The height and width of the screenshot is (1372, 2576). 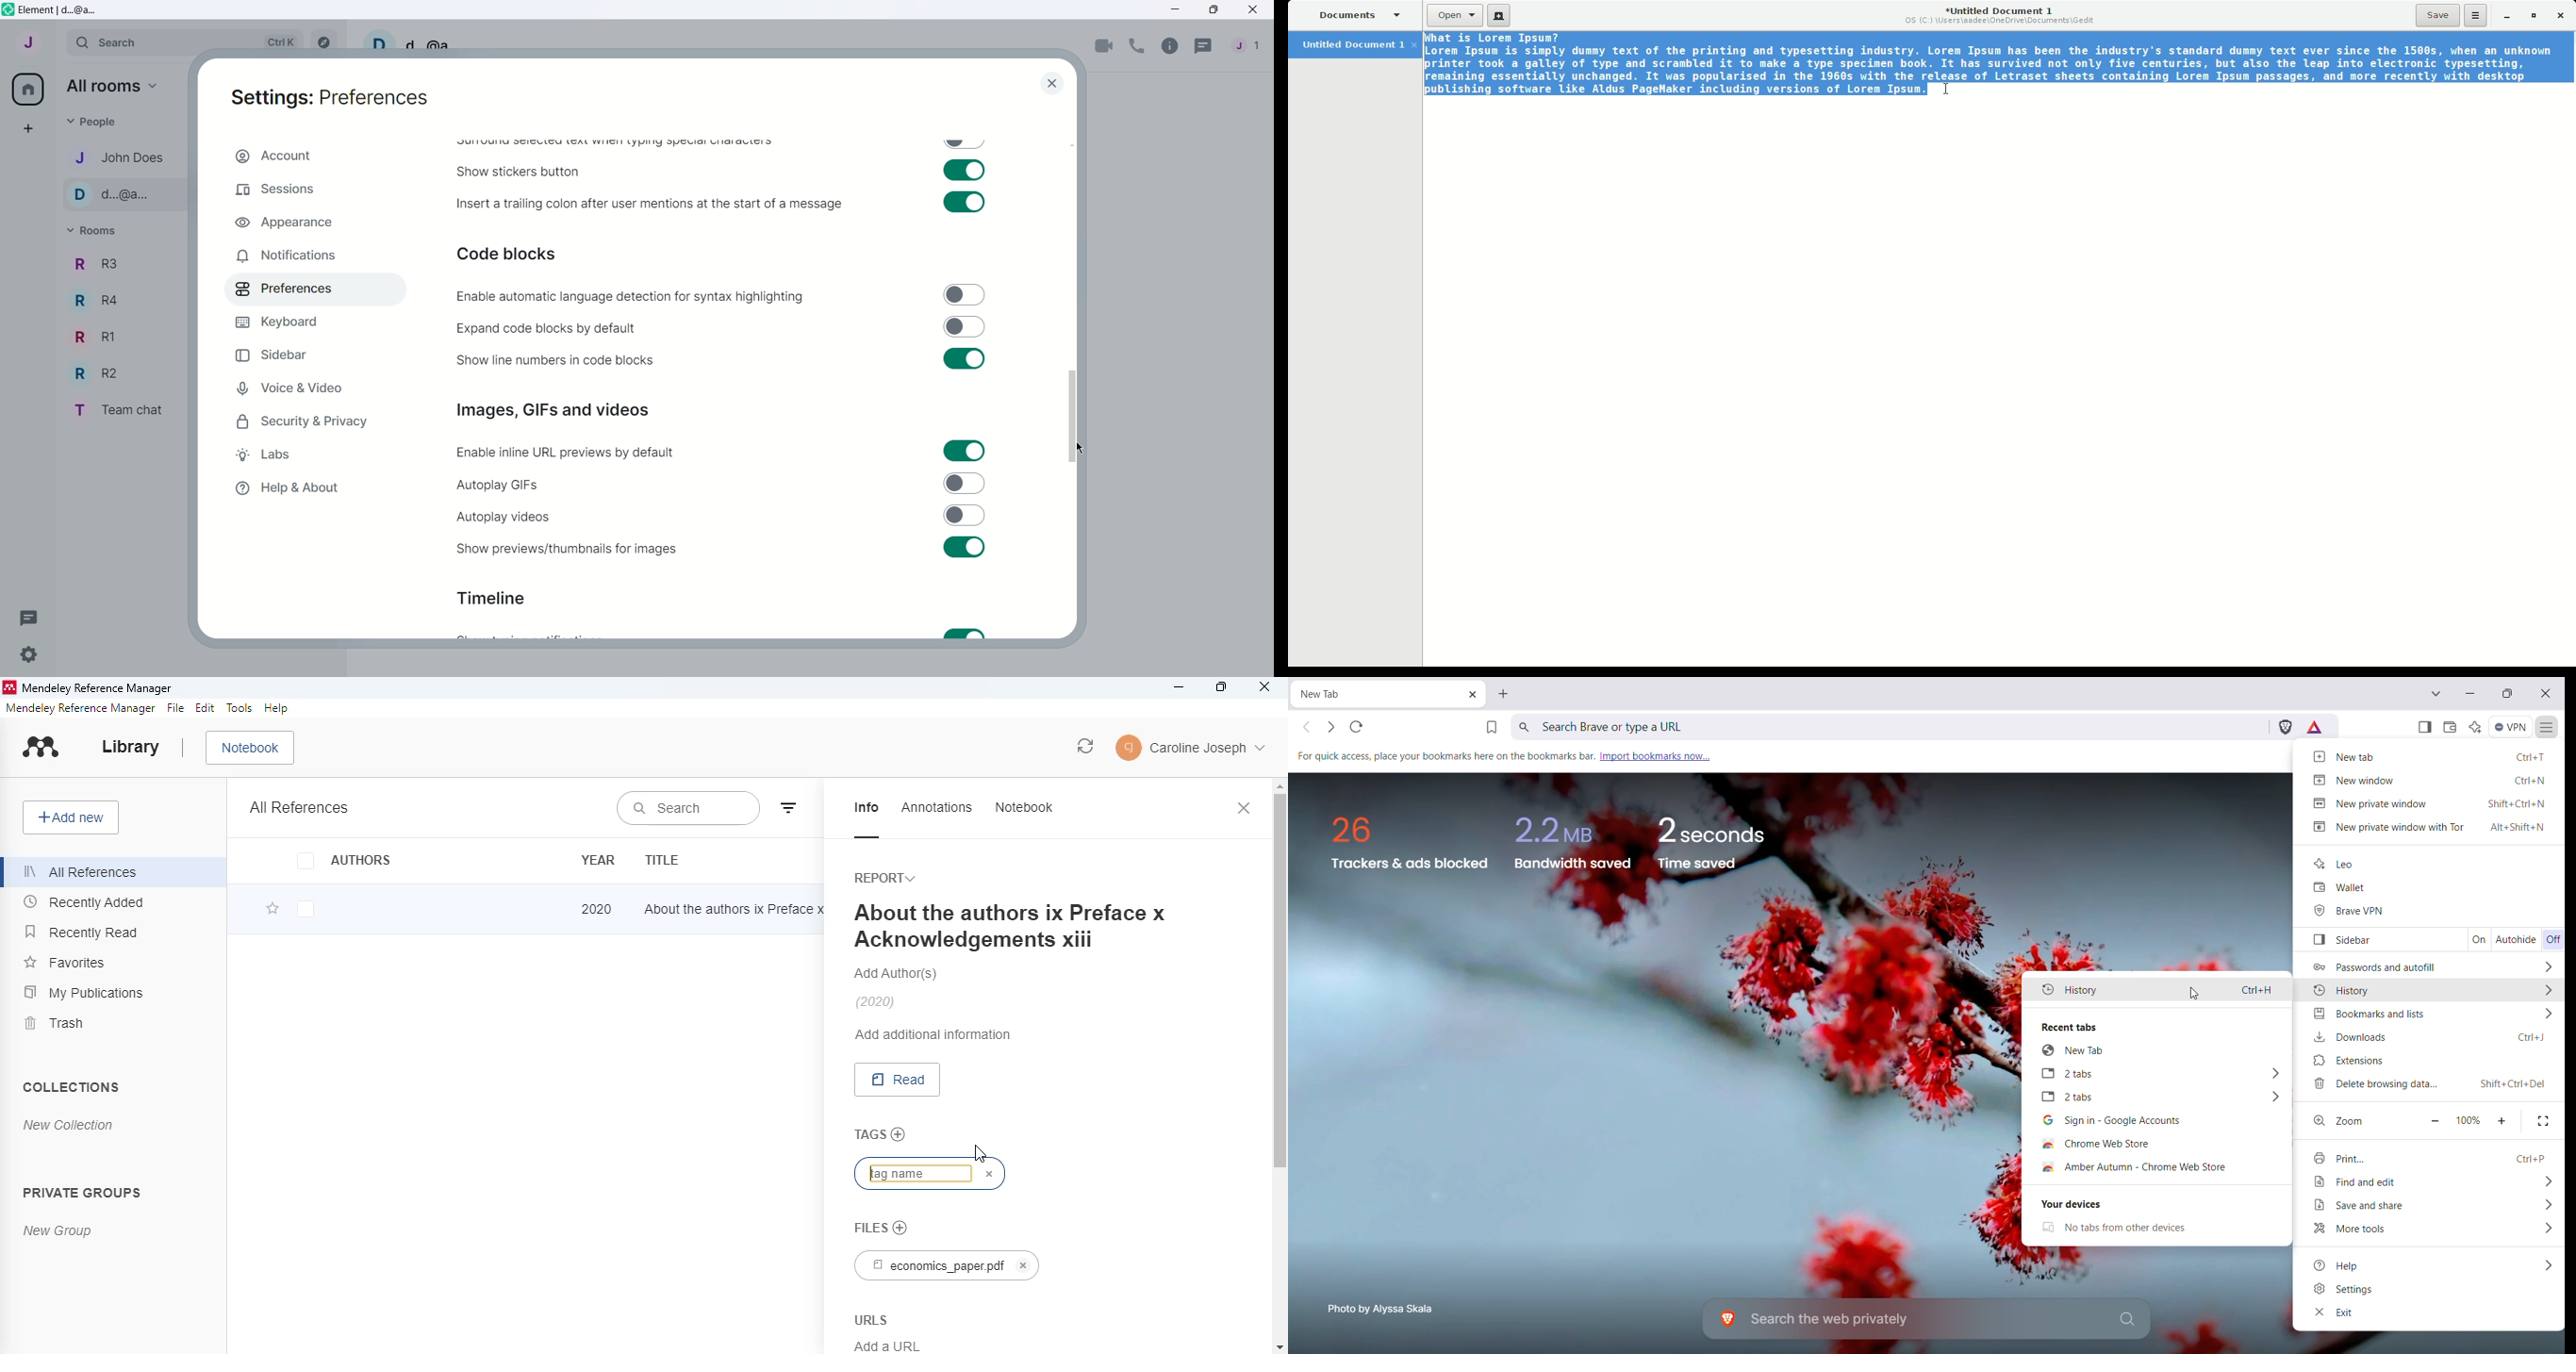 What do you see at coordinates (876, 1002) in the screenshot?
I see `(2020)` at bounding box center [876, 1002].